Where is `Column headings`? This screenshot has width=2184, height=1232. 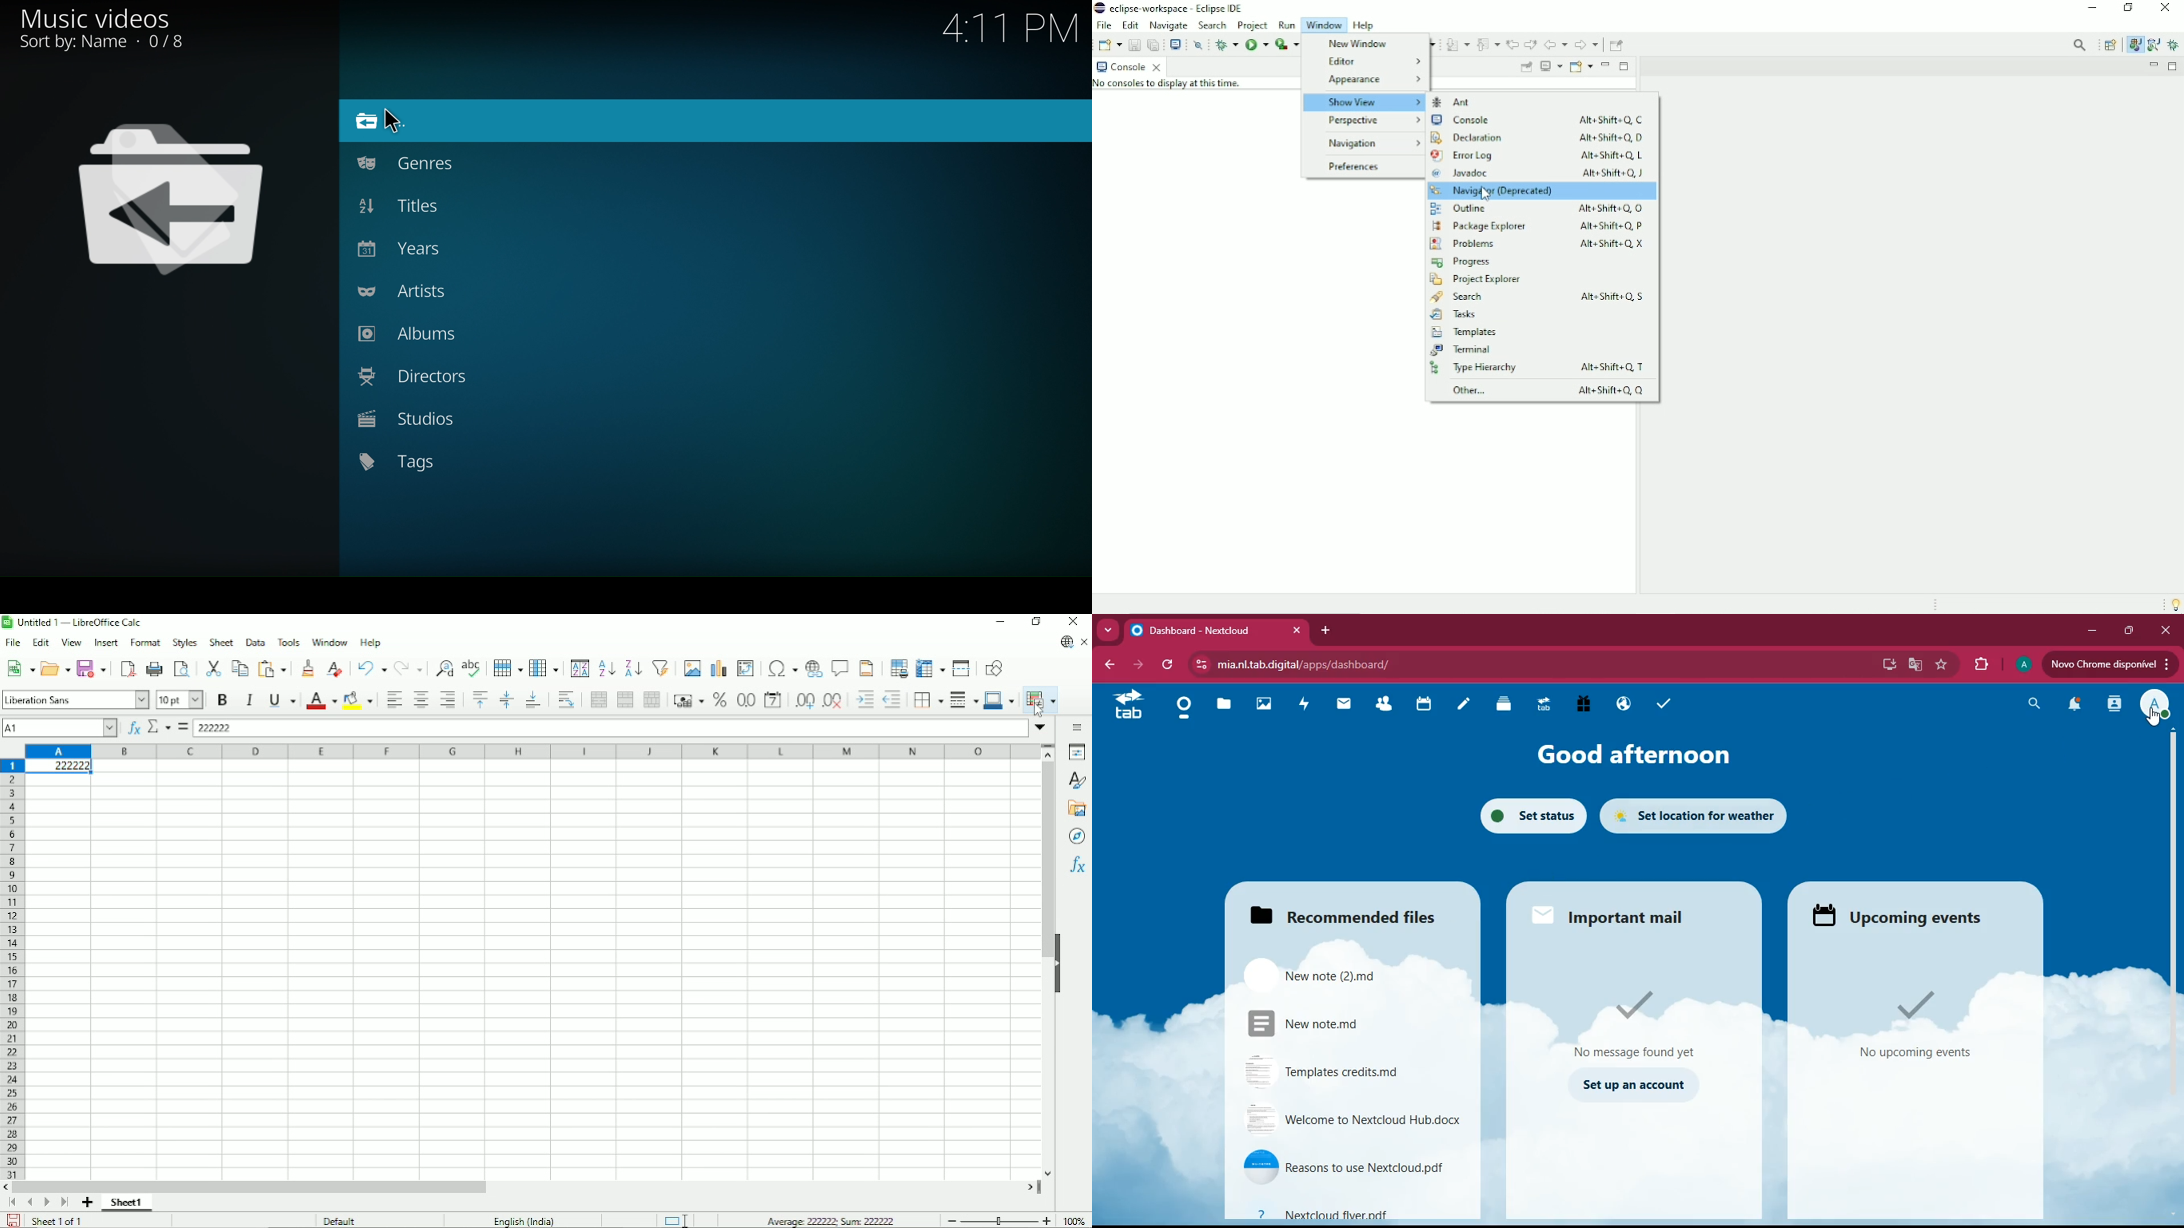 Column headings is located at coordinates (530, 750).